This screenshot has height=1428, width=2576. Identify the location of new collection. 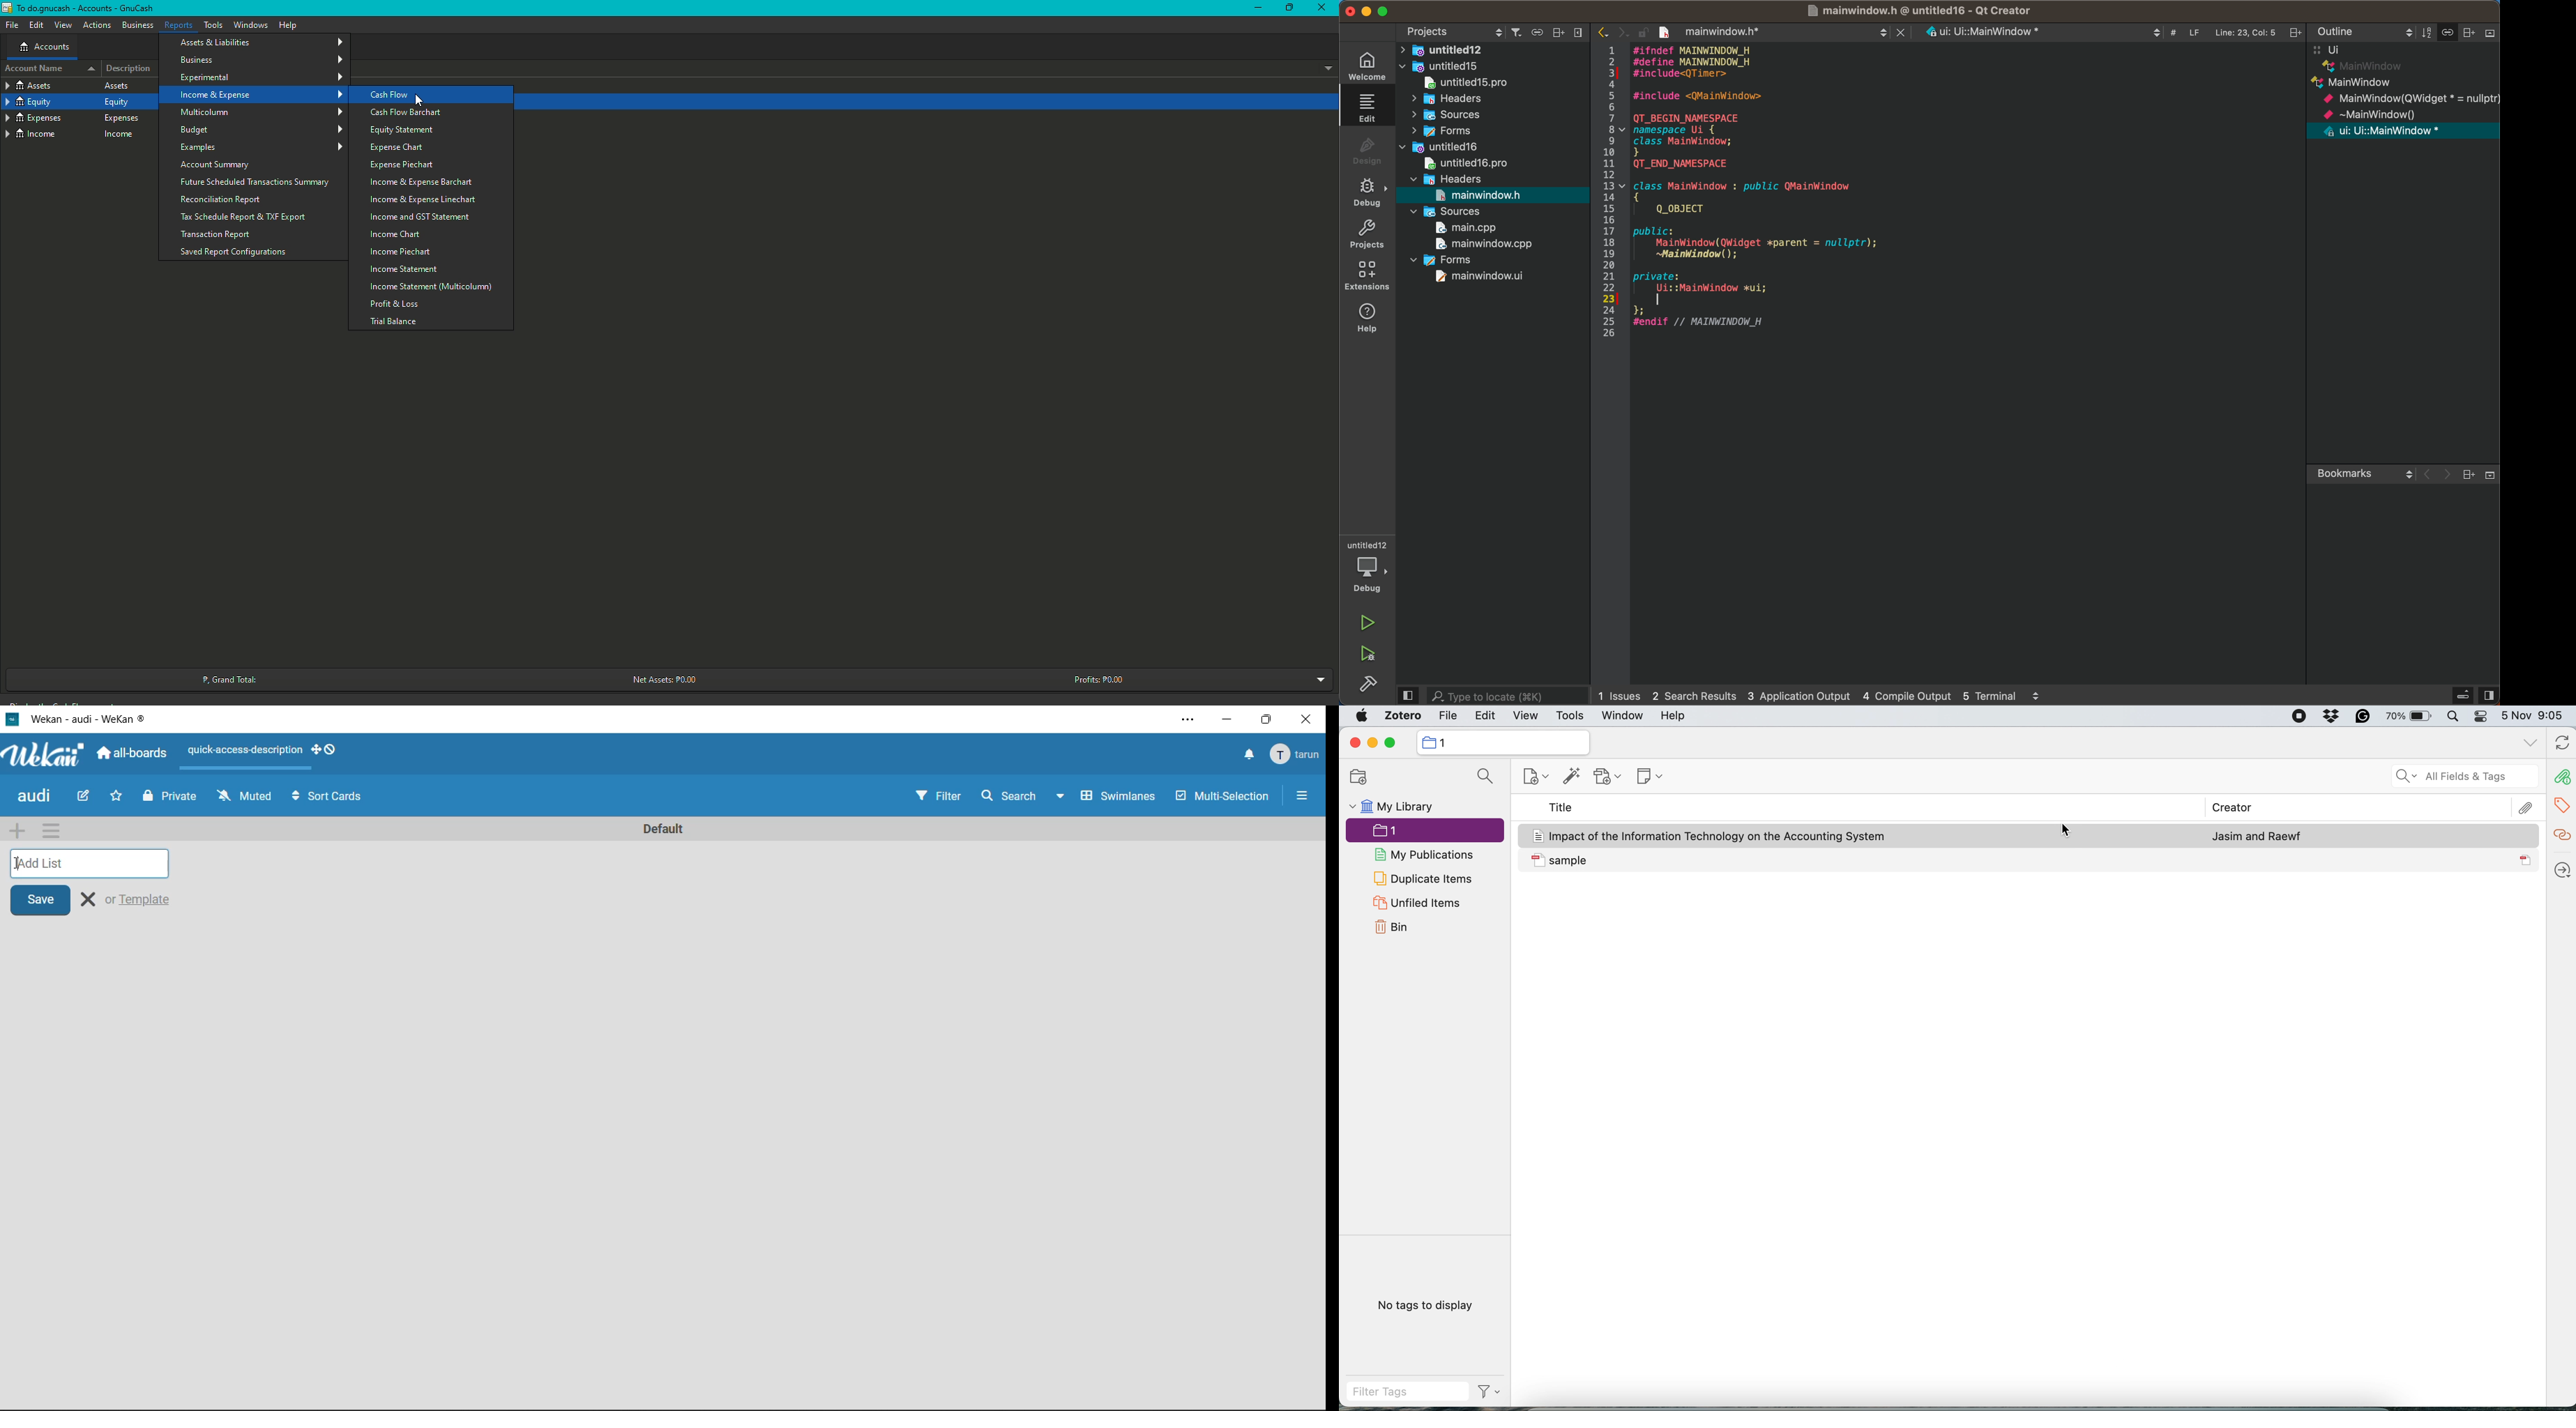
(1529, 779).